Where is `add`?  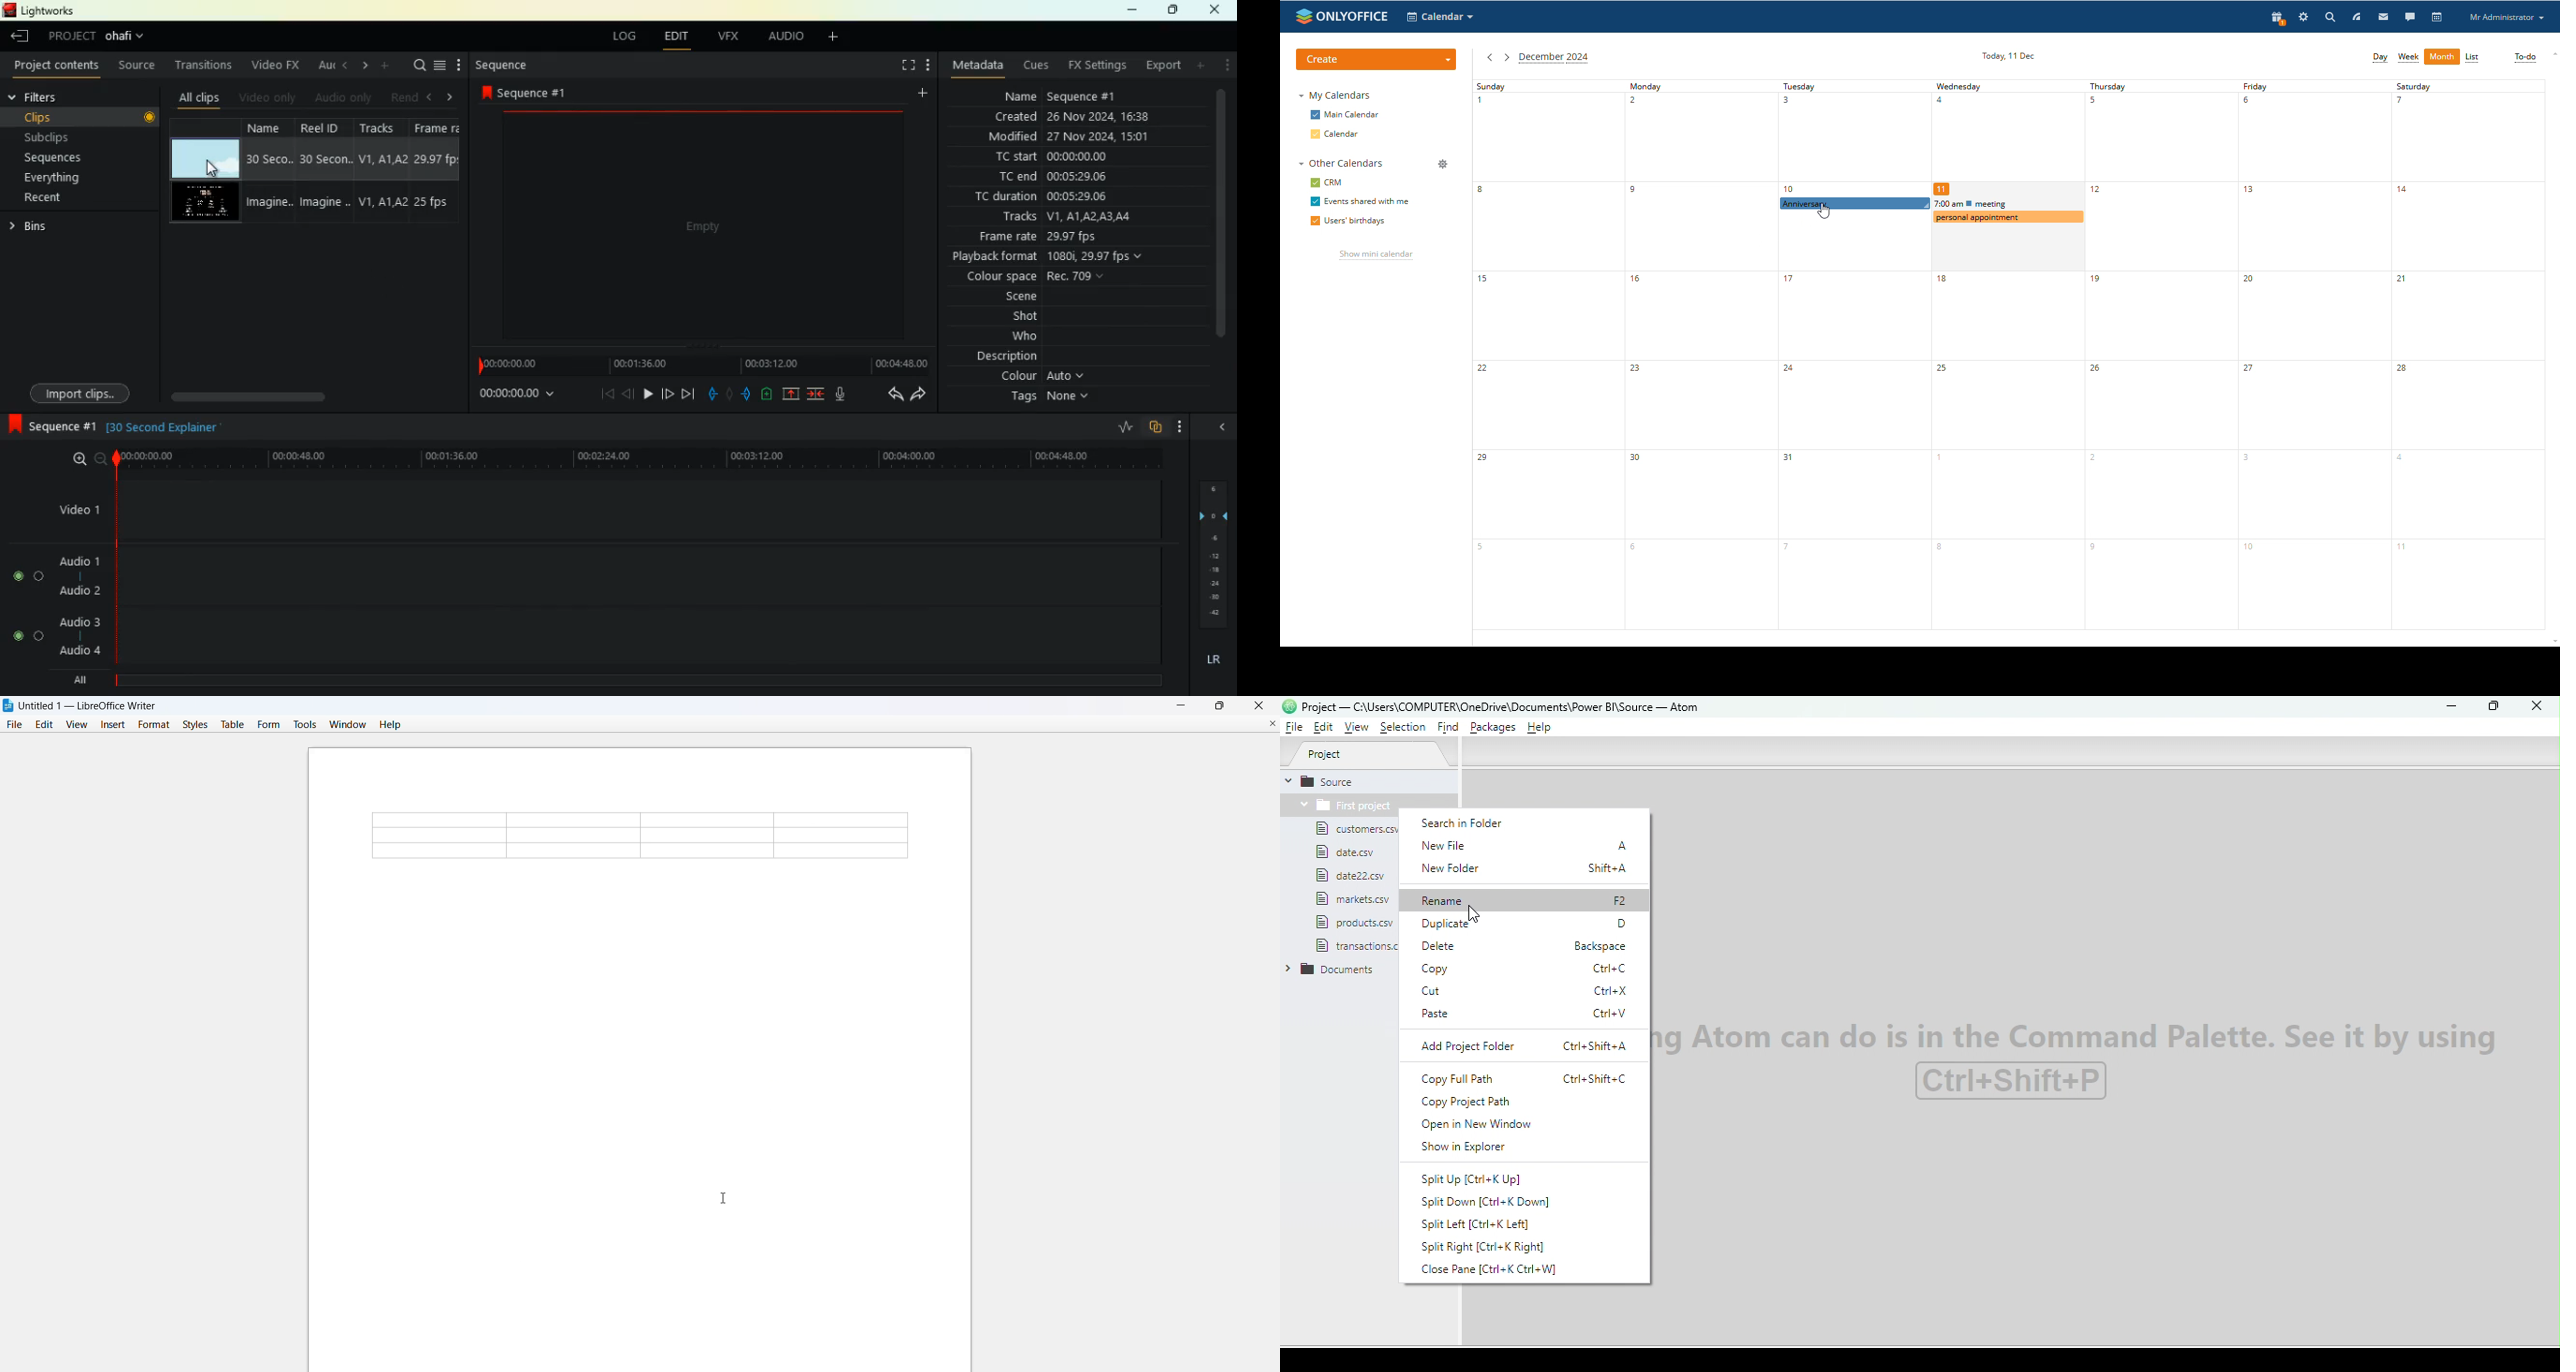 add is located at coordinates (837, 40).